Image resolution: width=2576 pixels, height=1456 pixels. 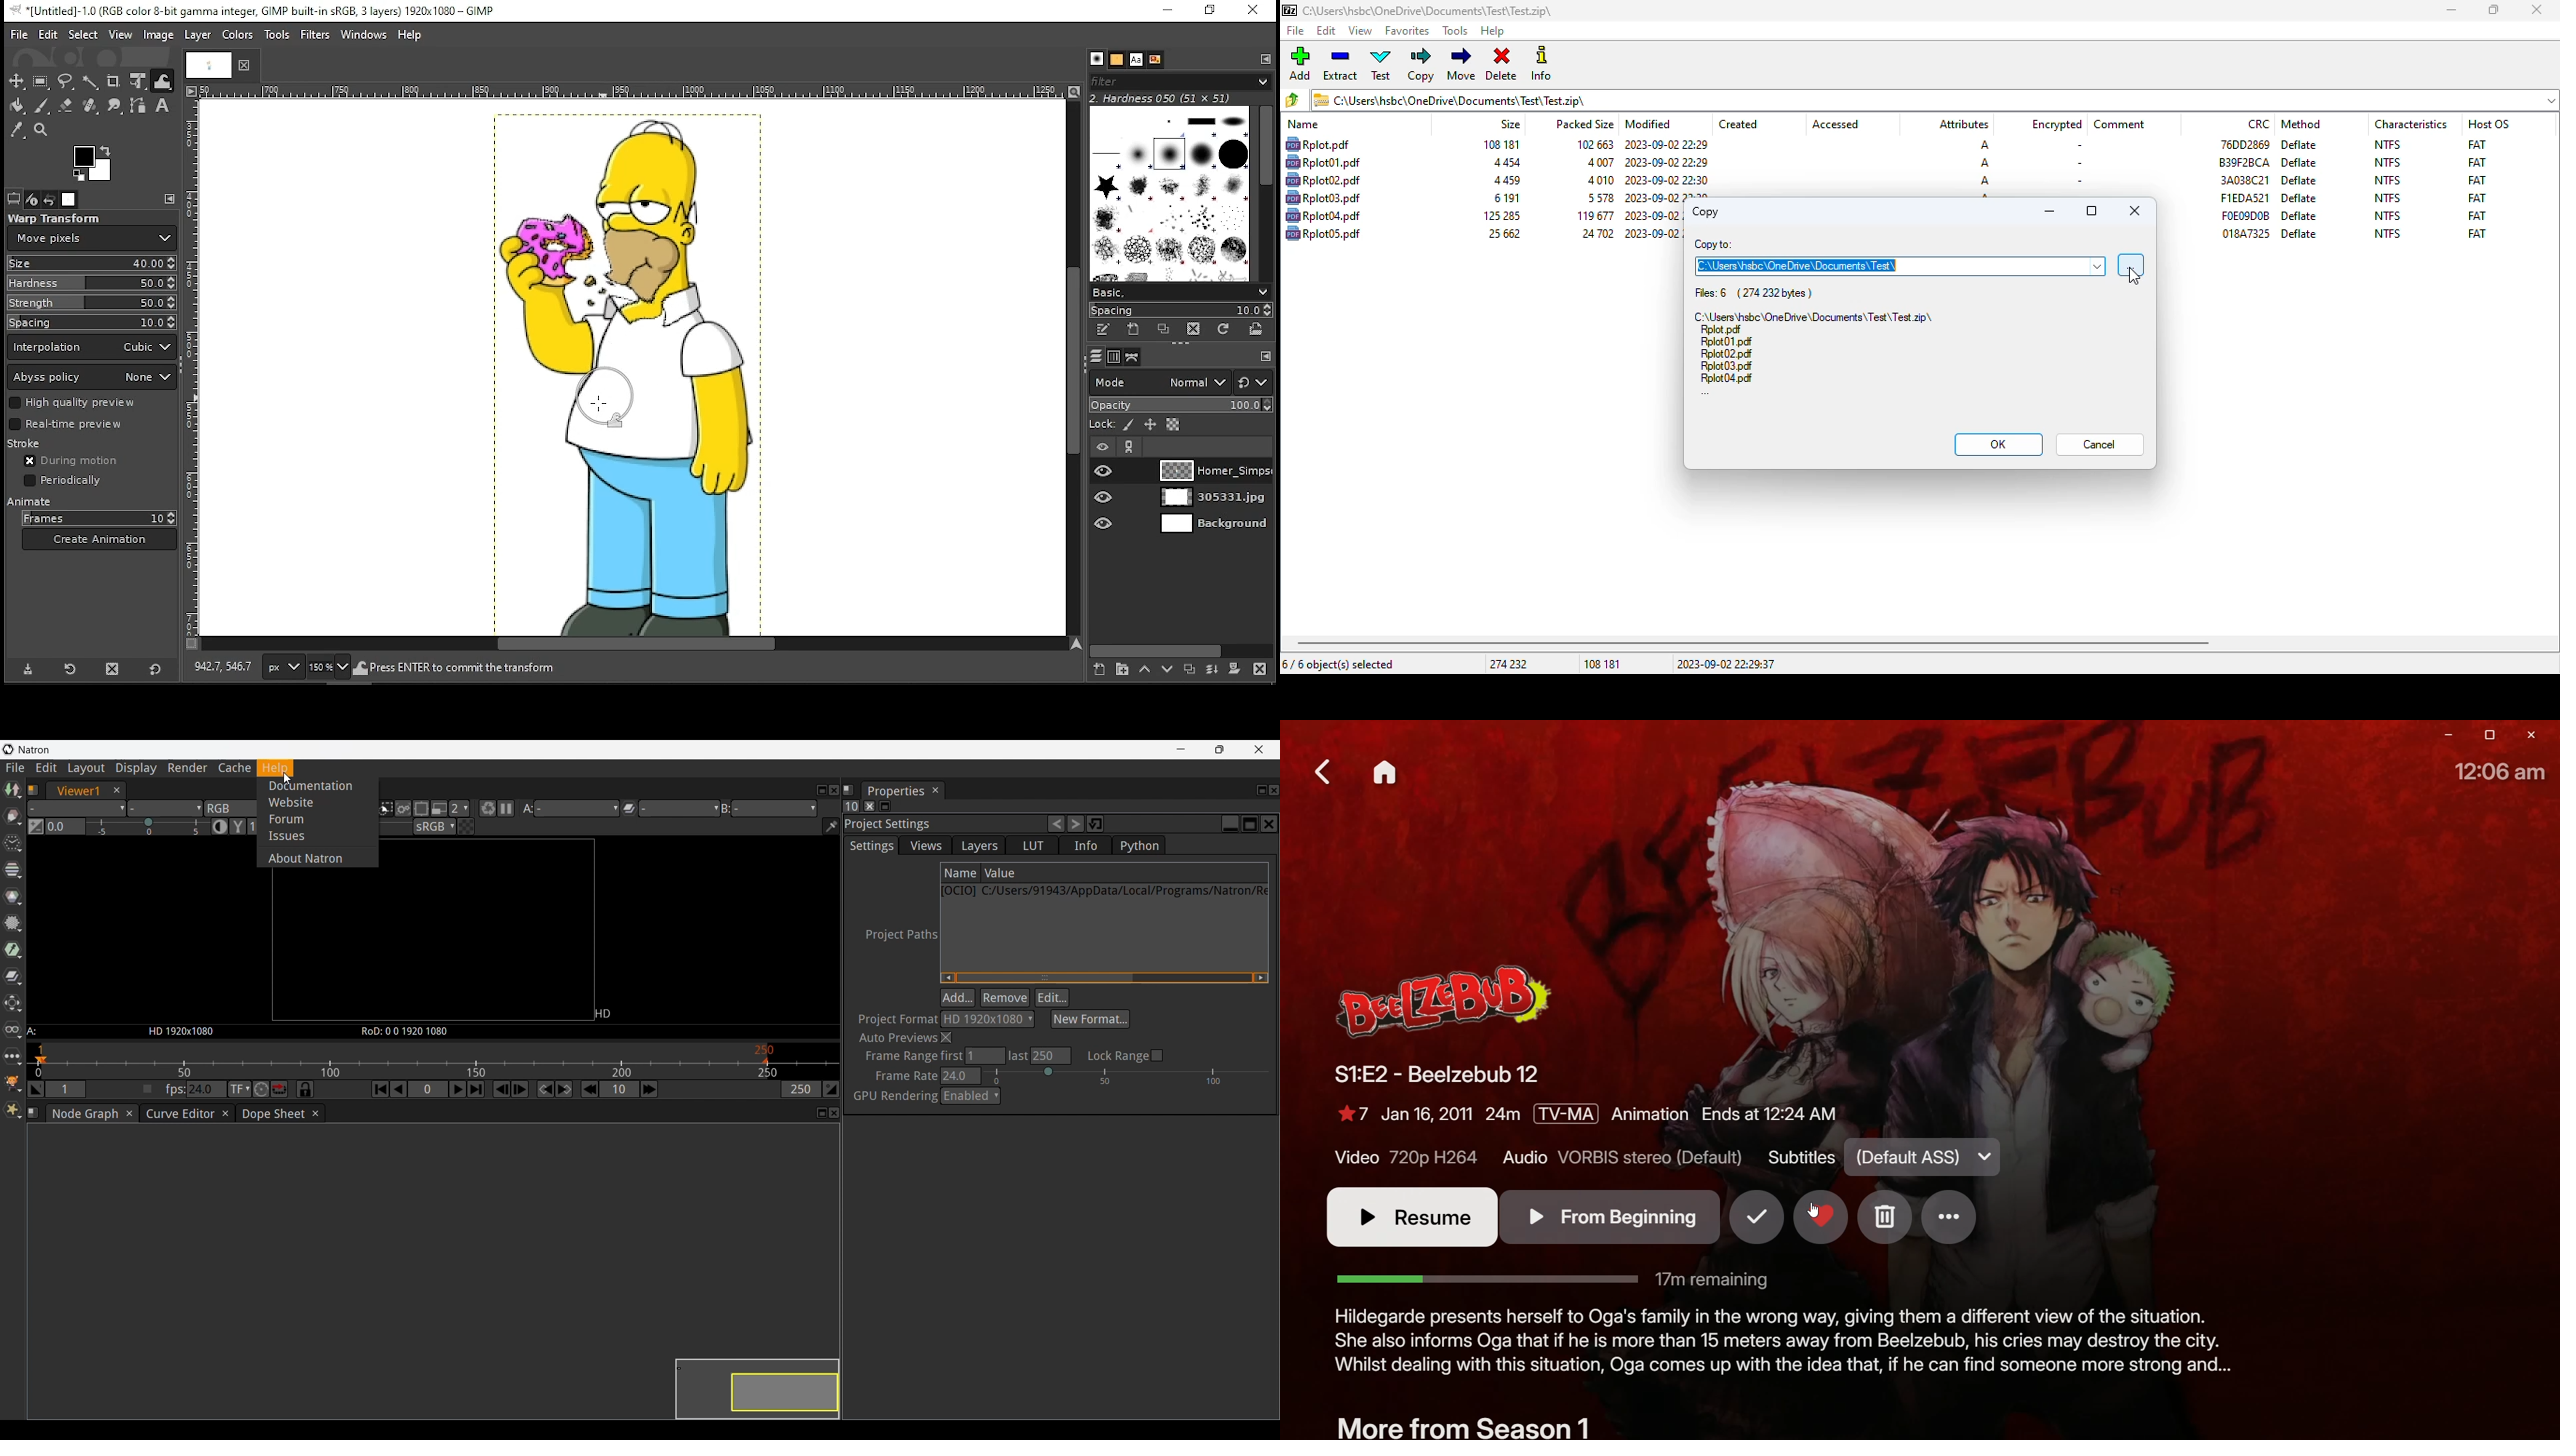 I want to click on Home, so click(x=1388, y=775).